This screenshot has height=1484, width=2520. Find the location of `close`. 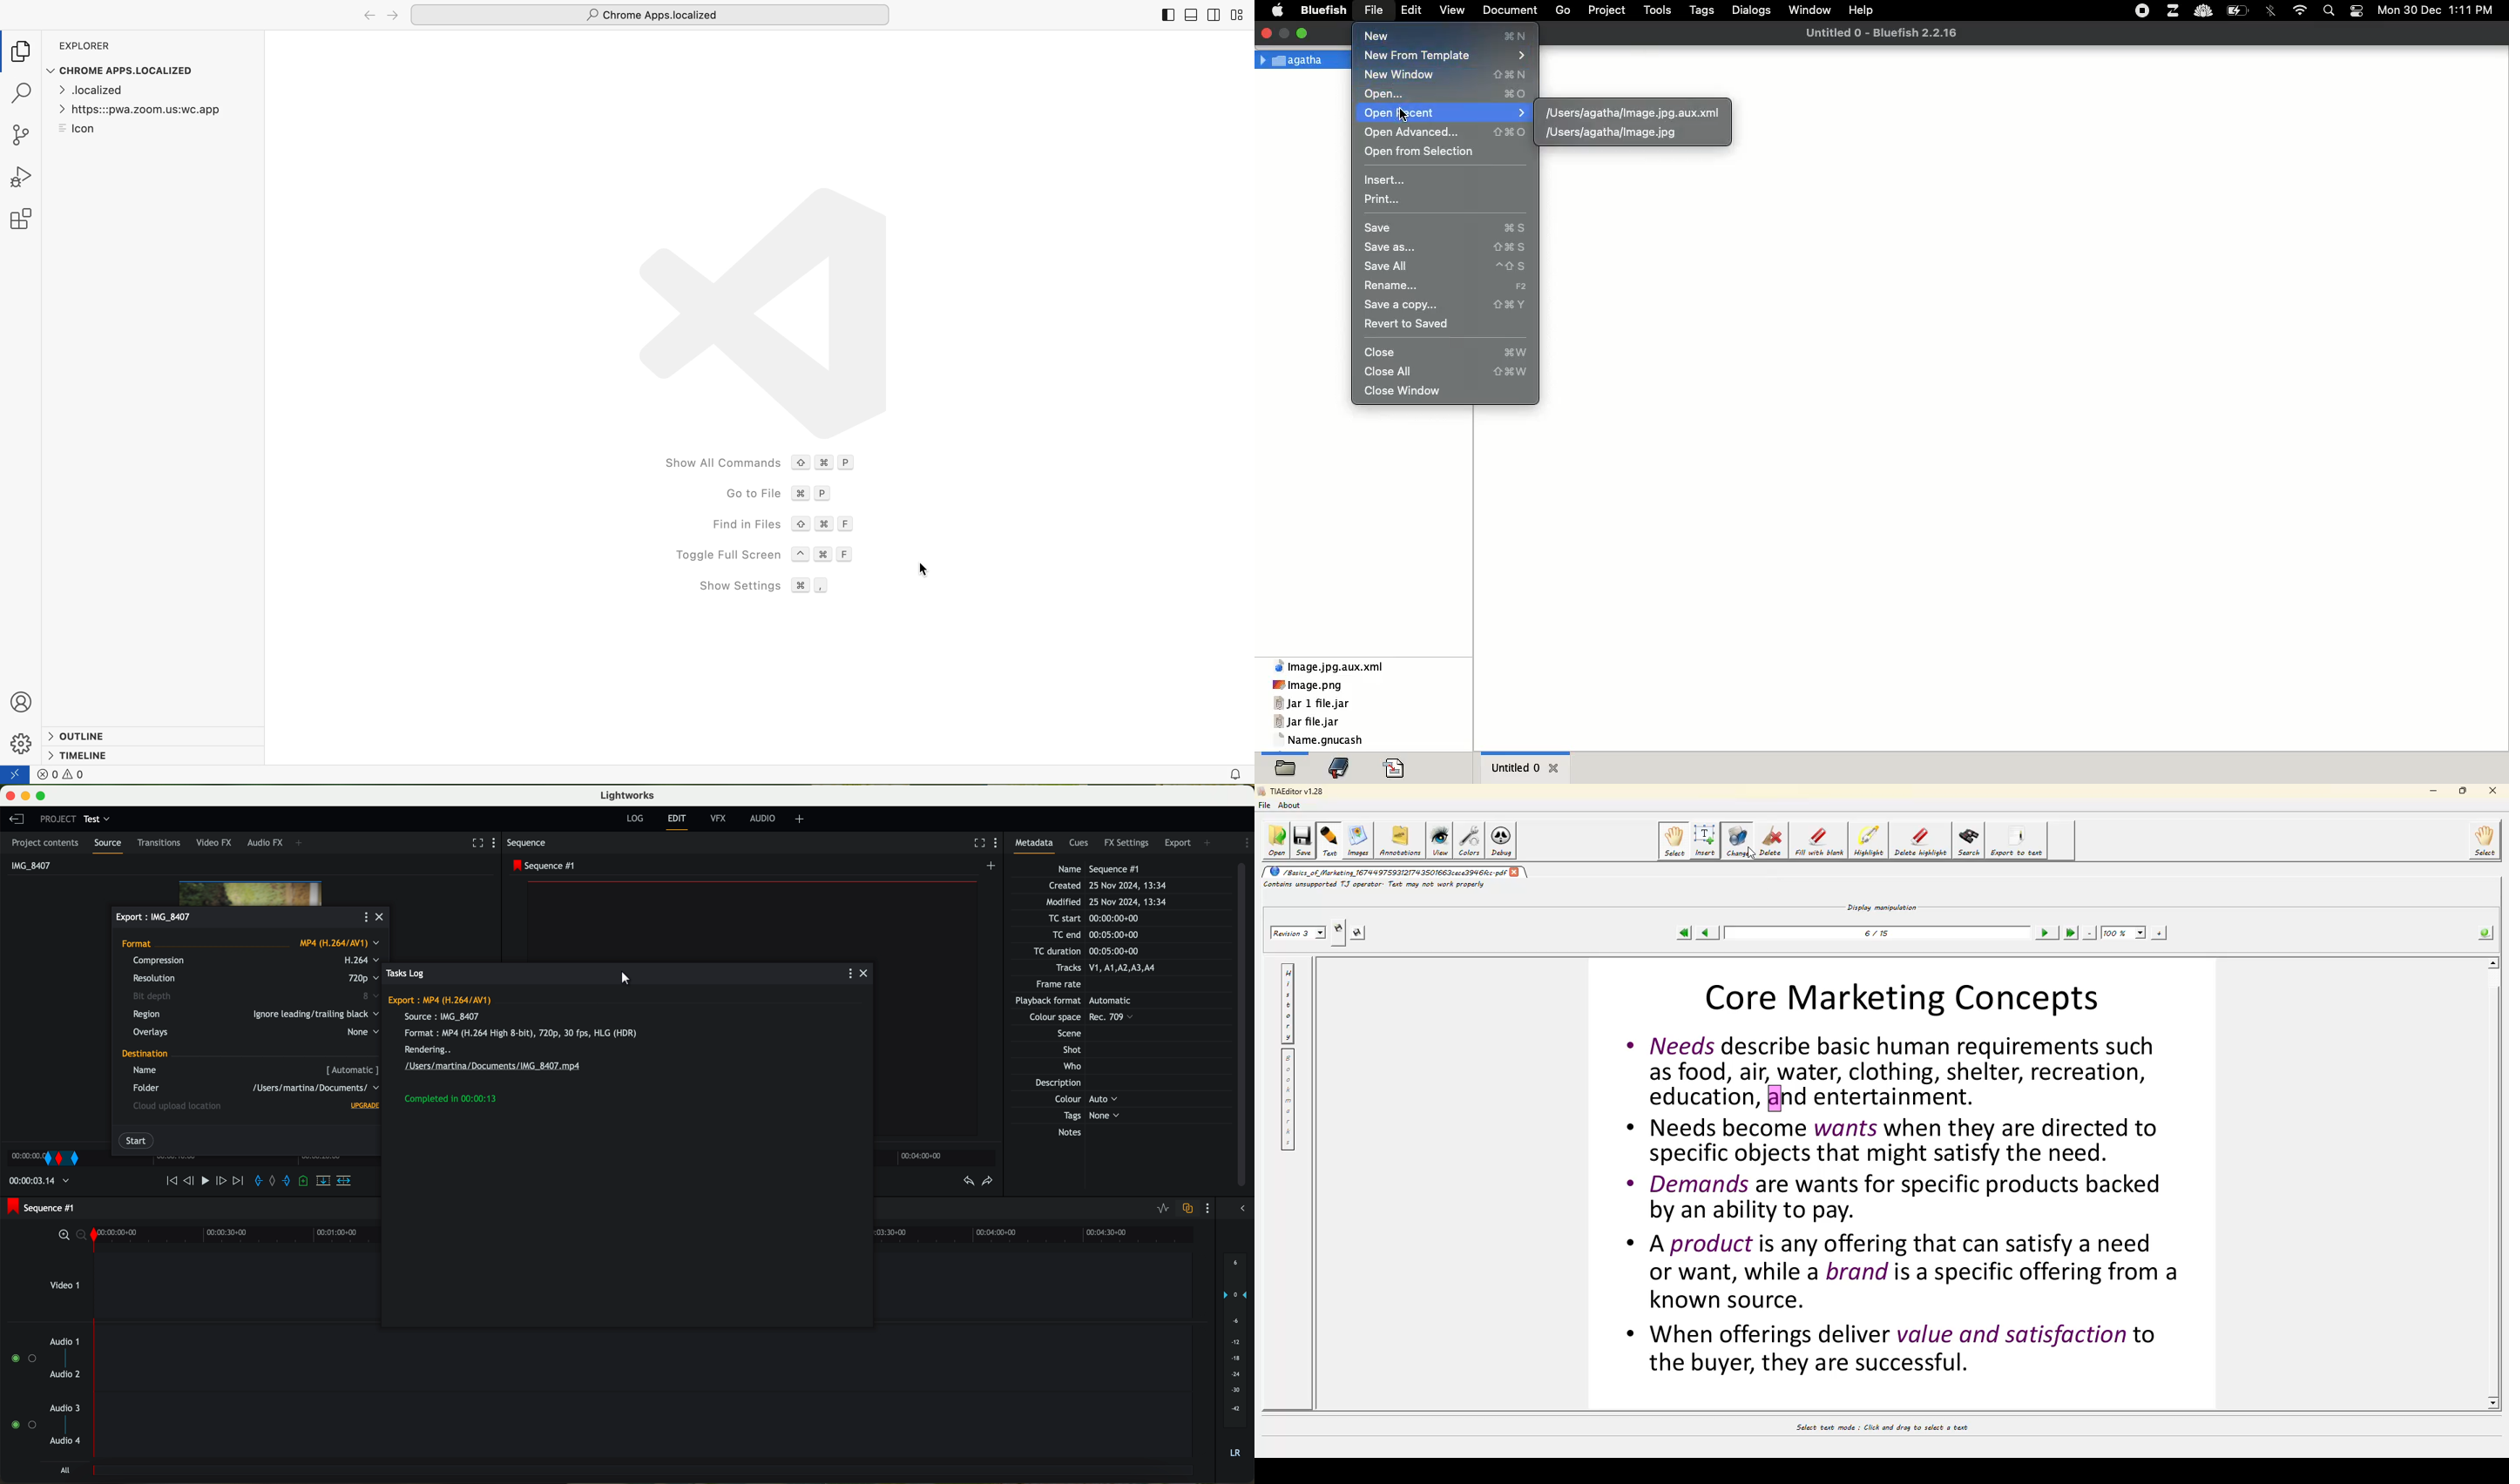

close is located at coordinates (1559, 766).